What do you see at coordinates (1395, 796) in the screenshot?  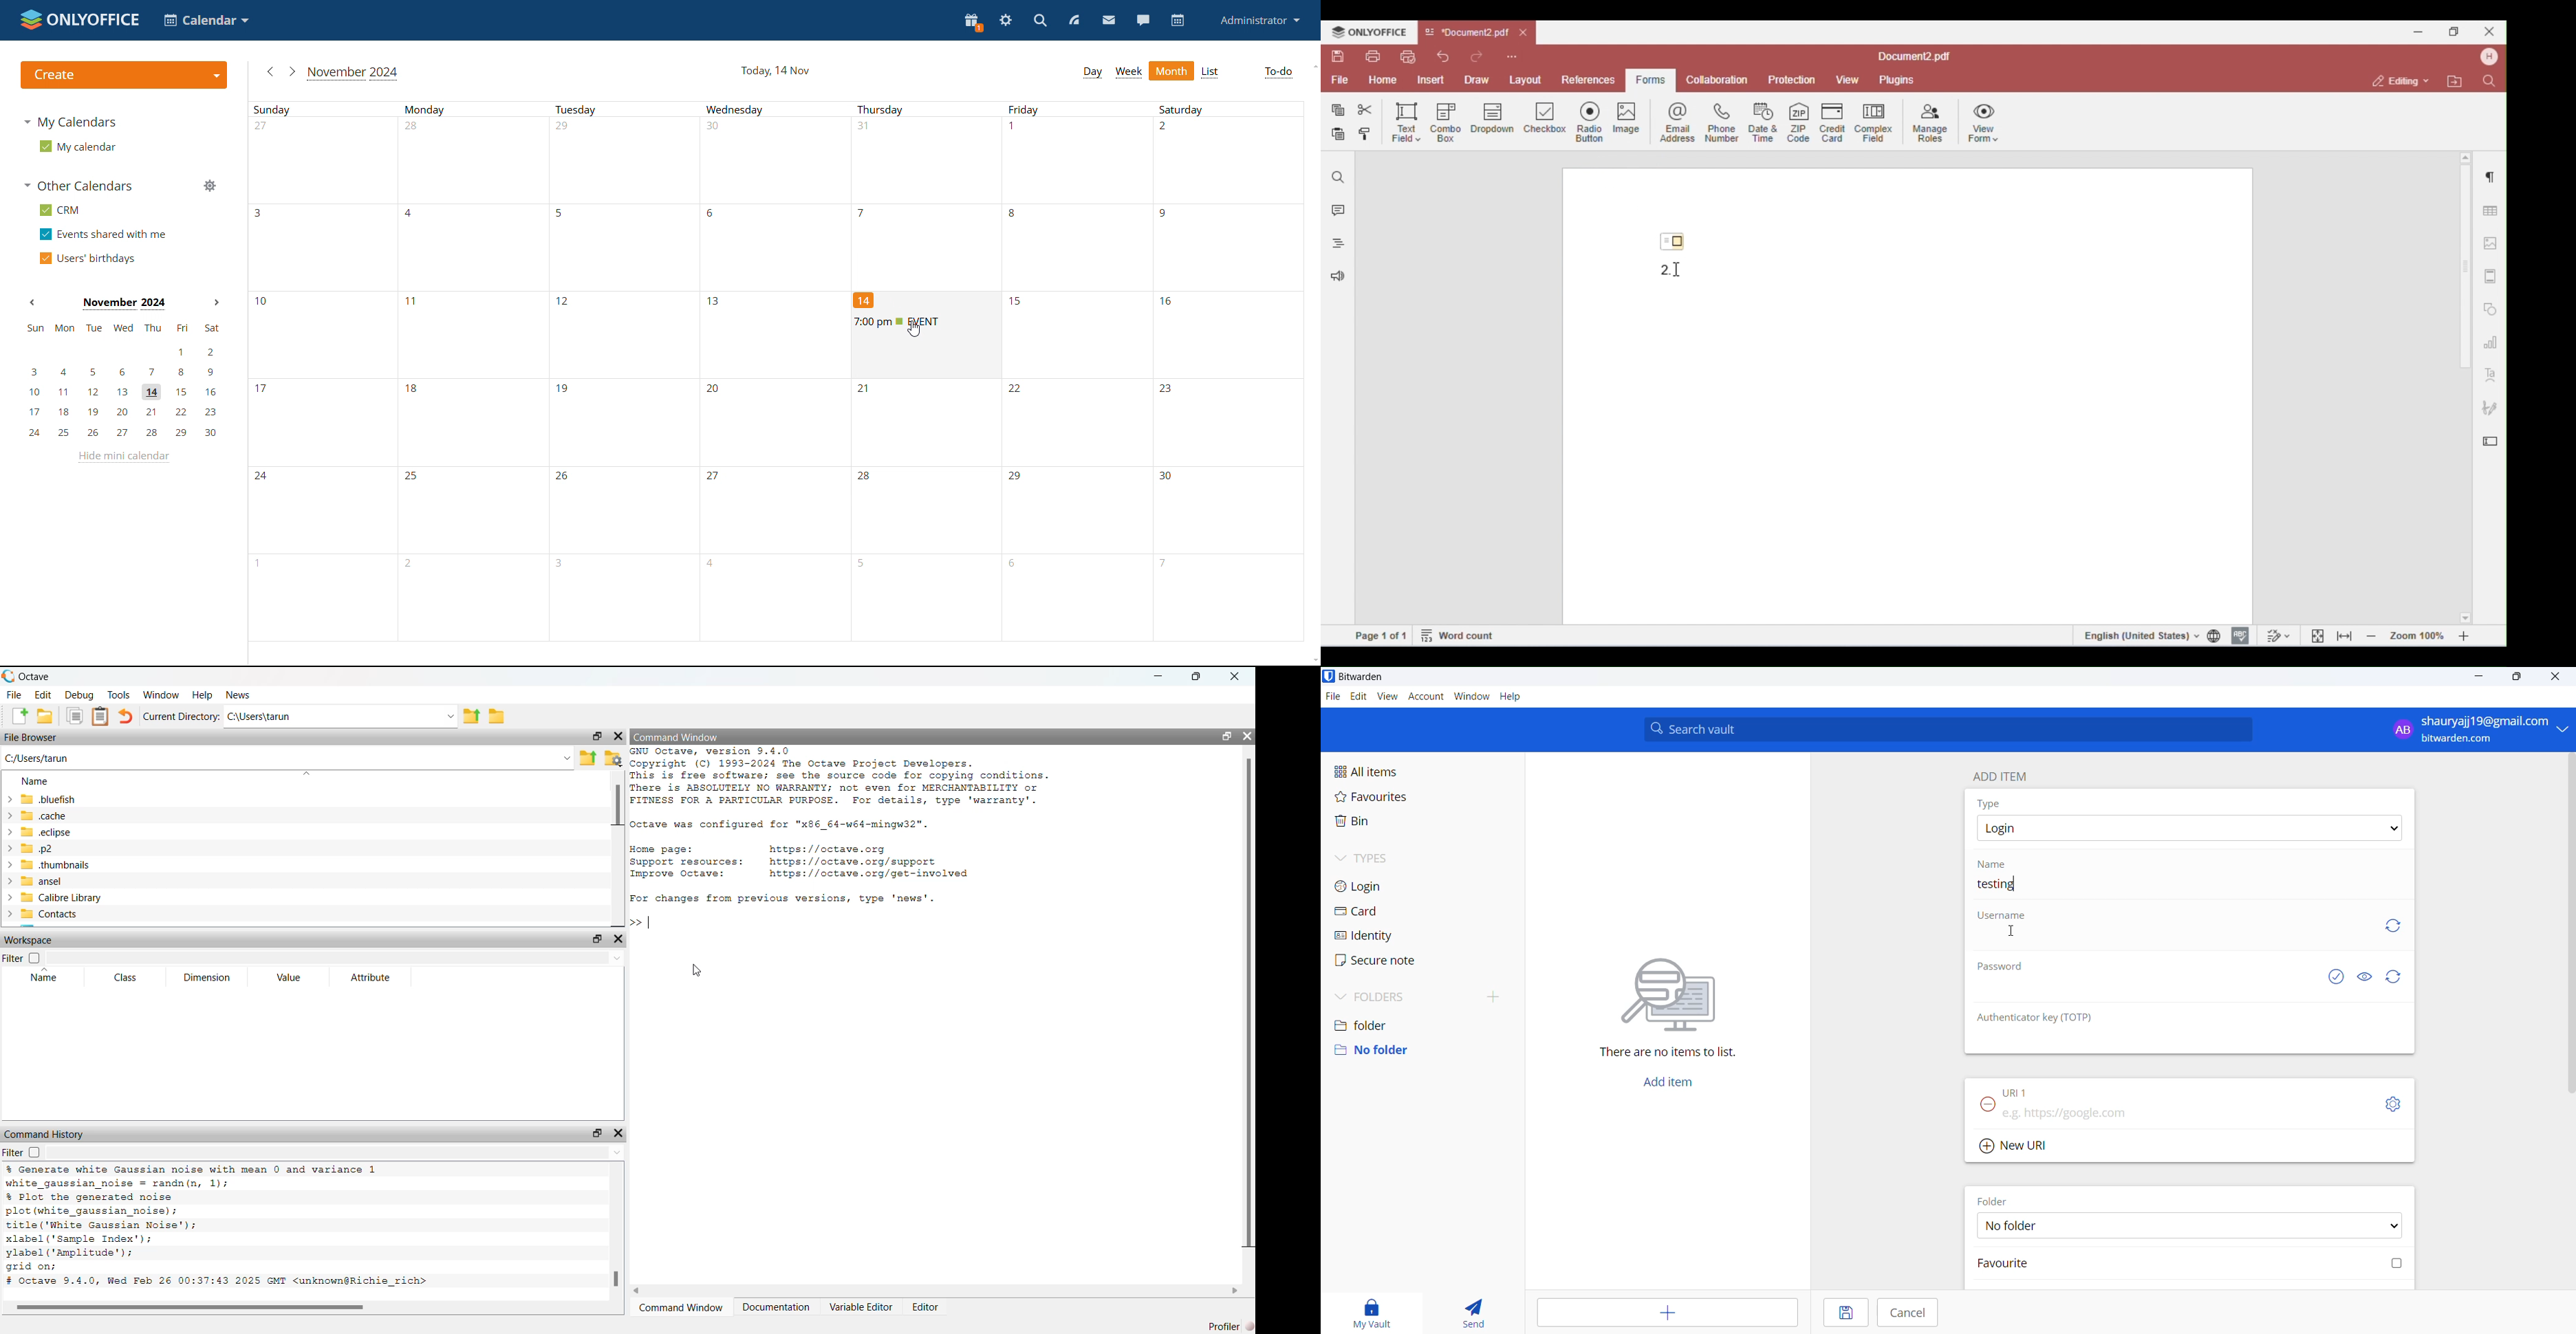 I see `favourites` at bounding box center [1395, 796].